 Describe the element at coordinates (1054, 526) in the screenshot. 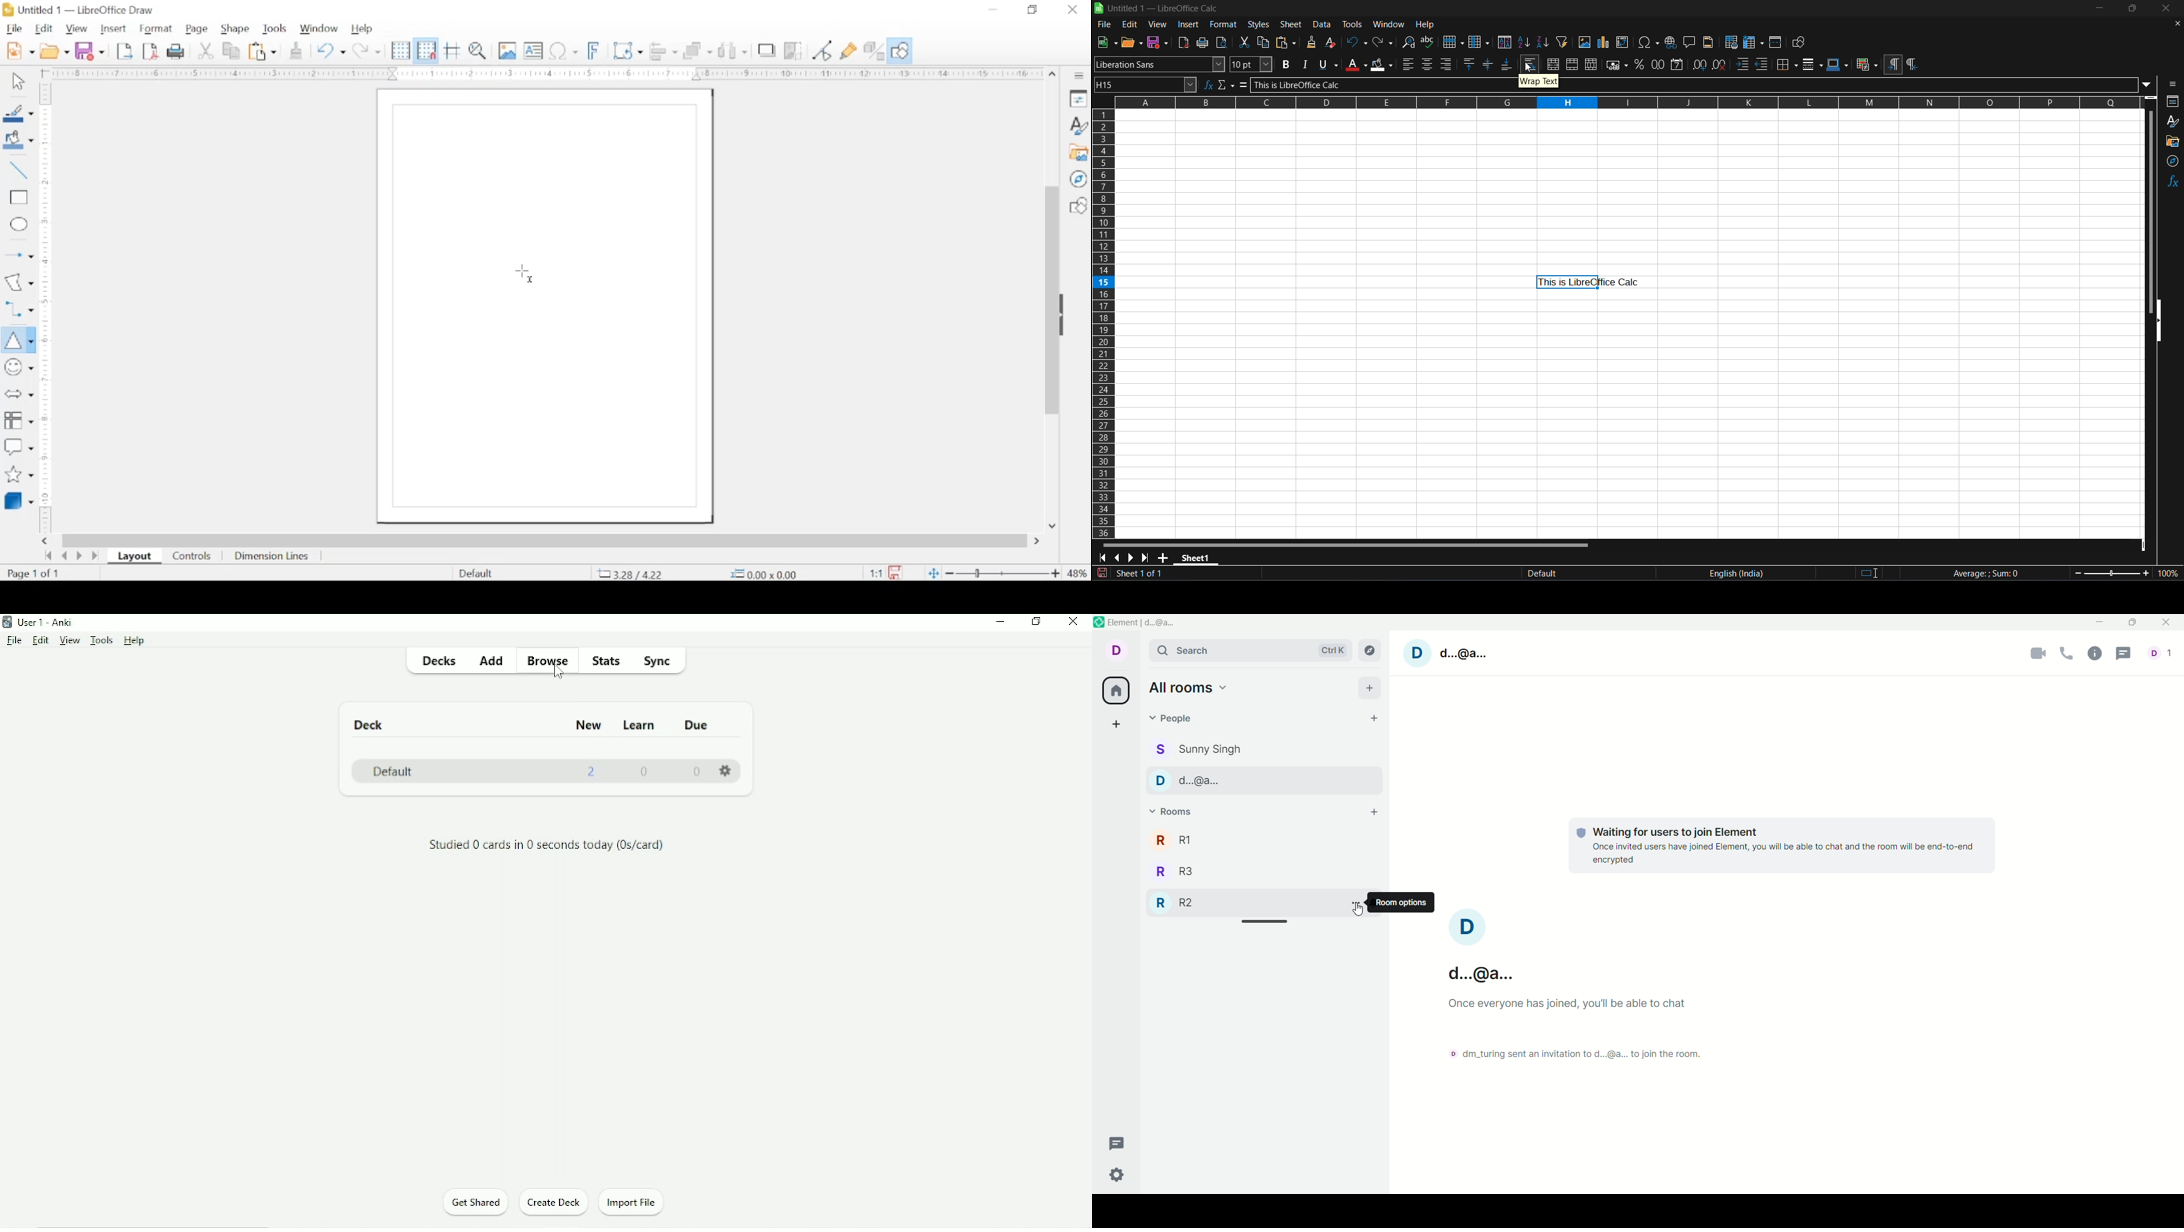

I see `scroll down arrow` at that location.